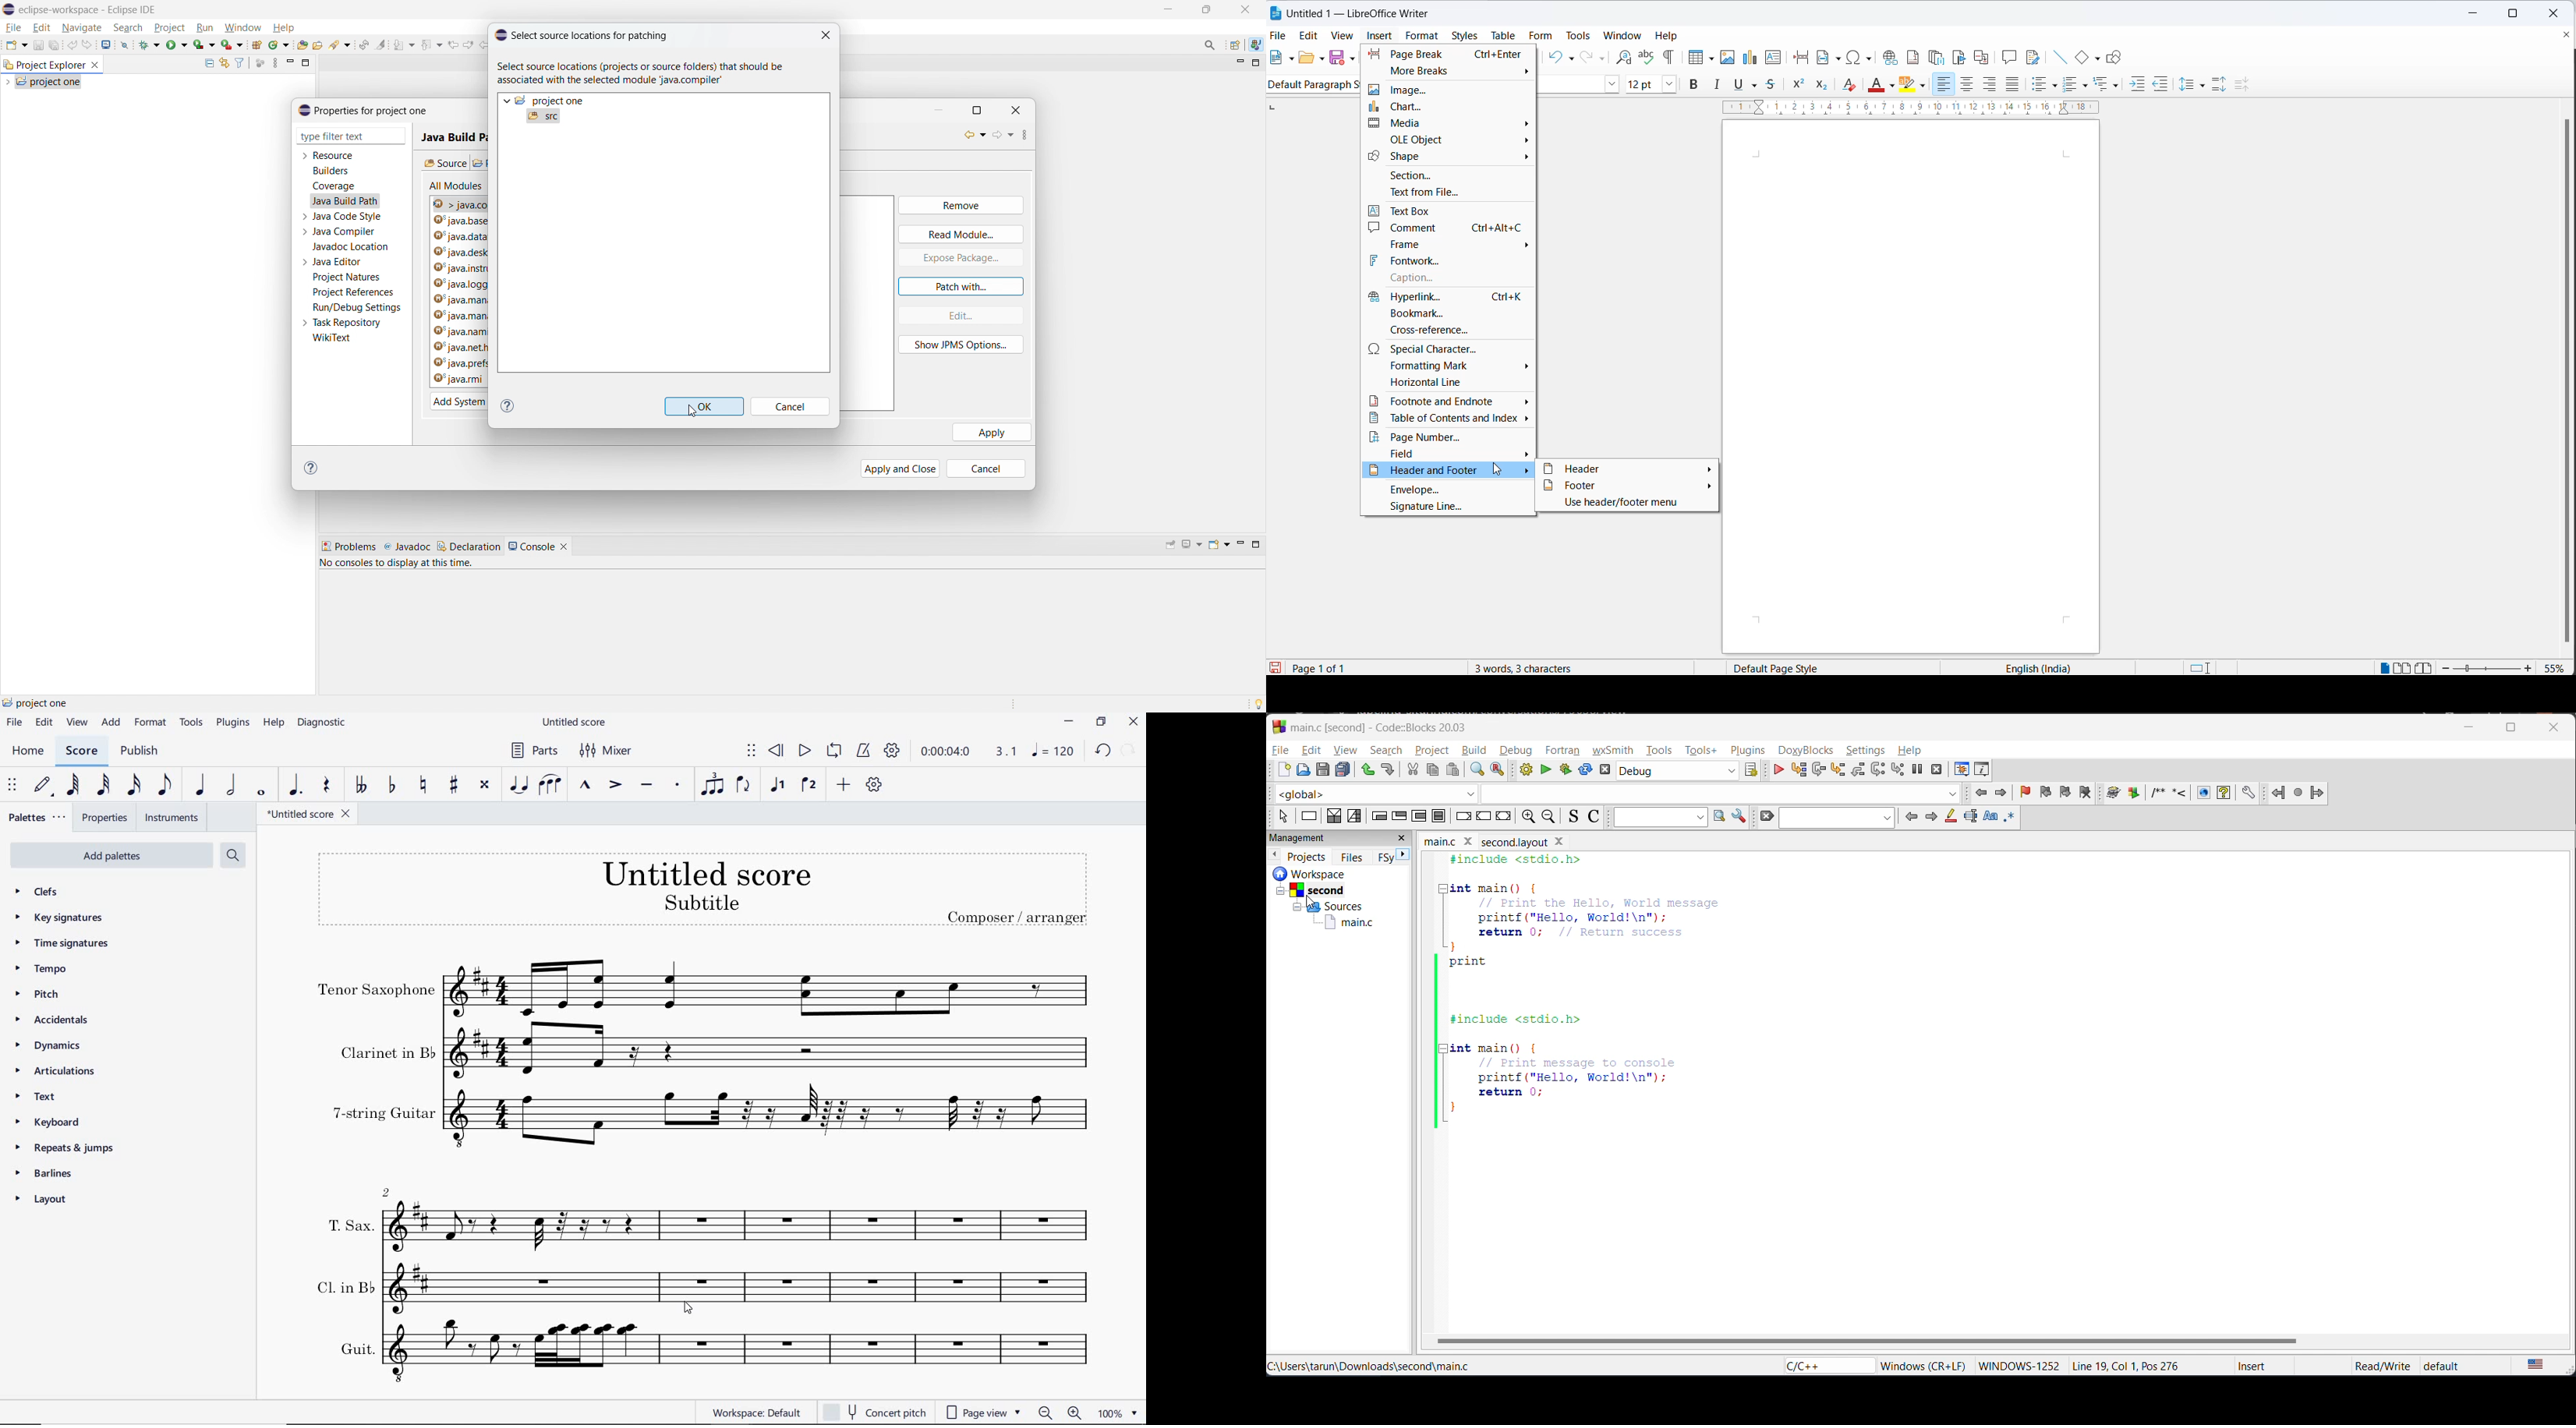  I want to click on select source locations for patching, so click(581, 34).